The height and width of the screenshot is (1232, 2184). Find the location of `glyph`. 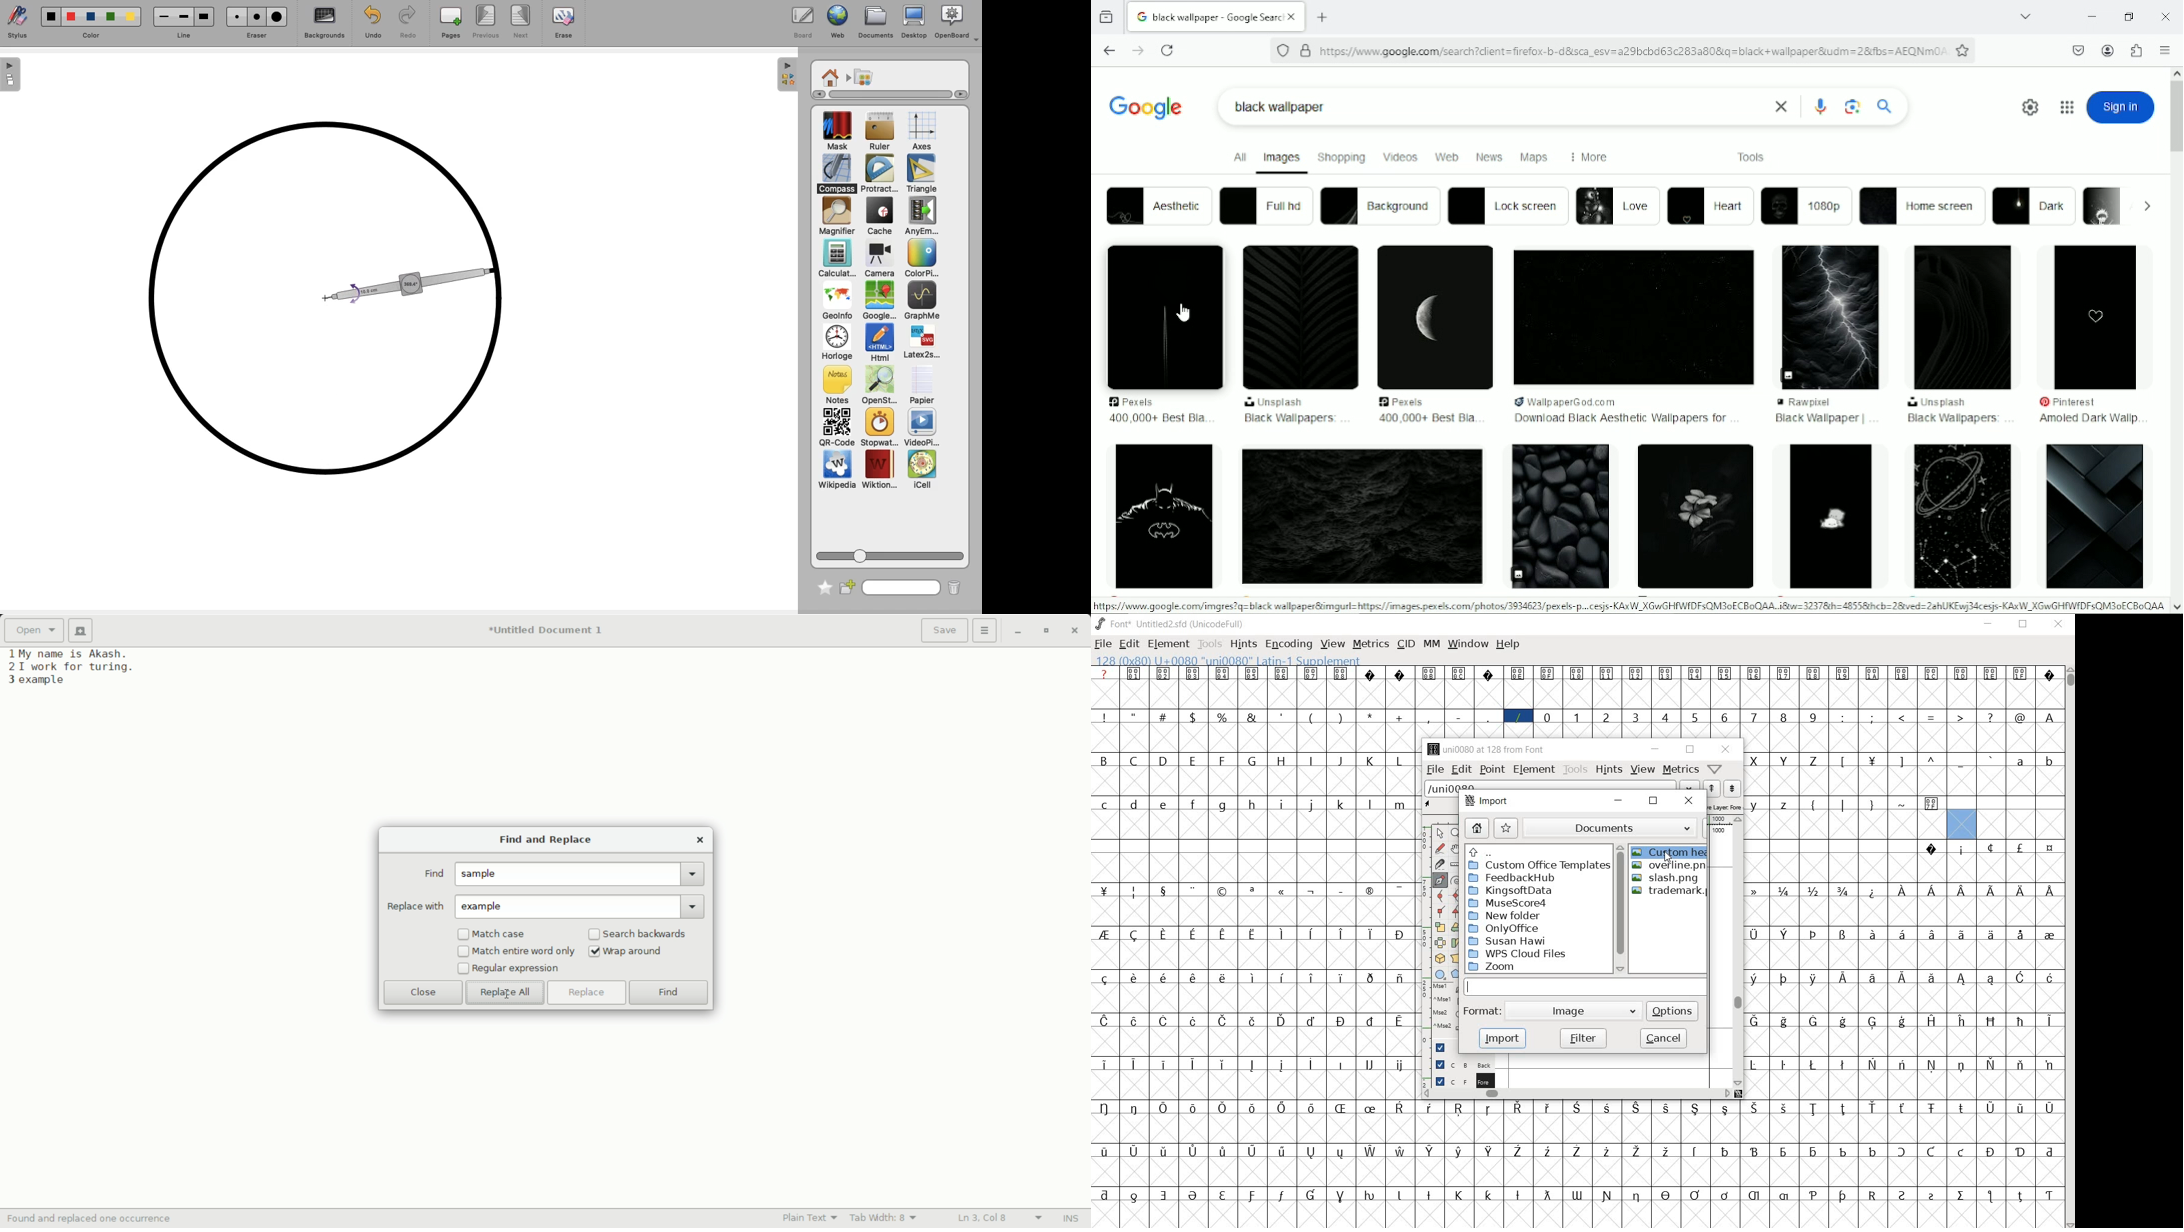

glyph is located at coordinates (1695, 1109).